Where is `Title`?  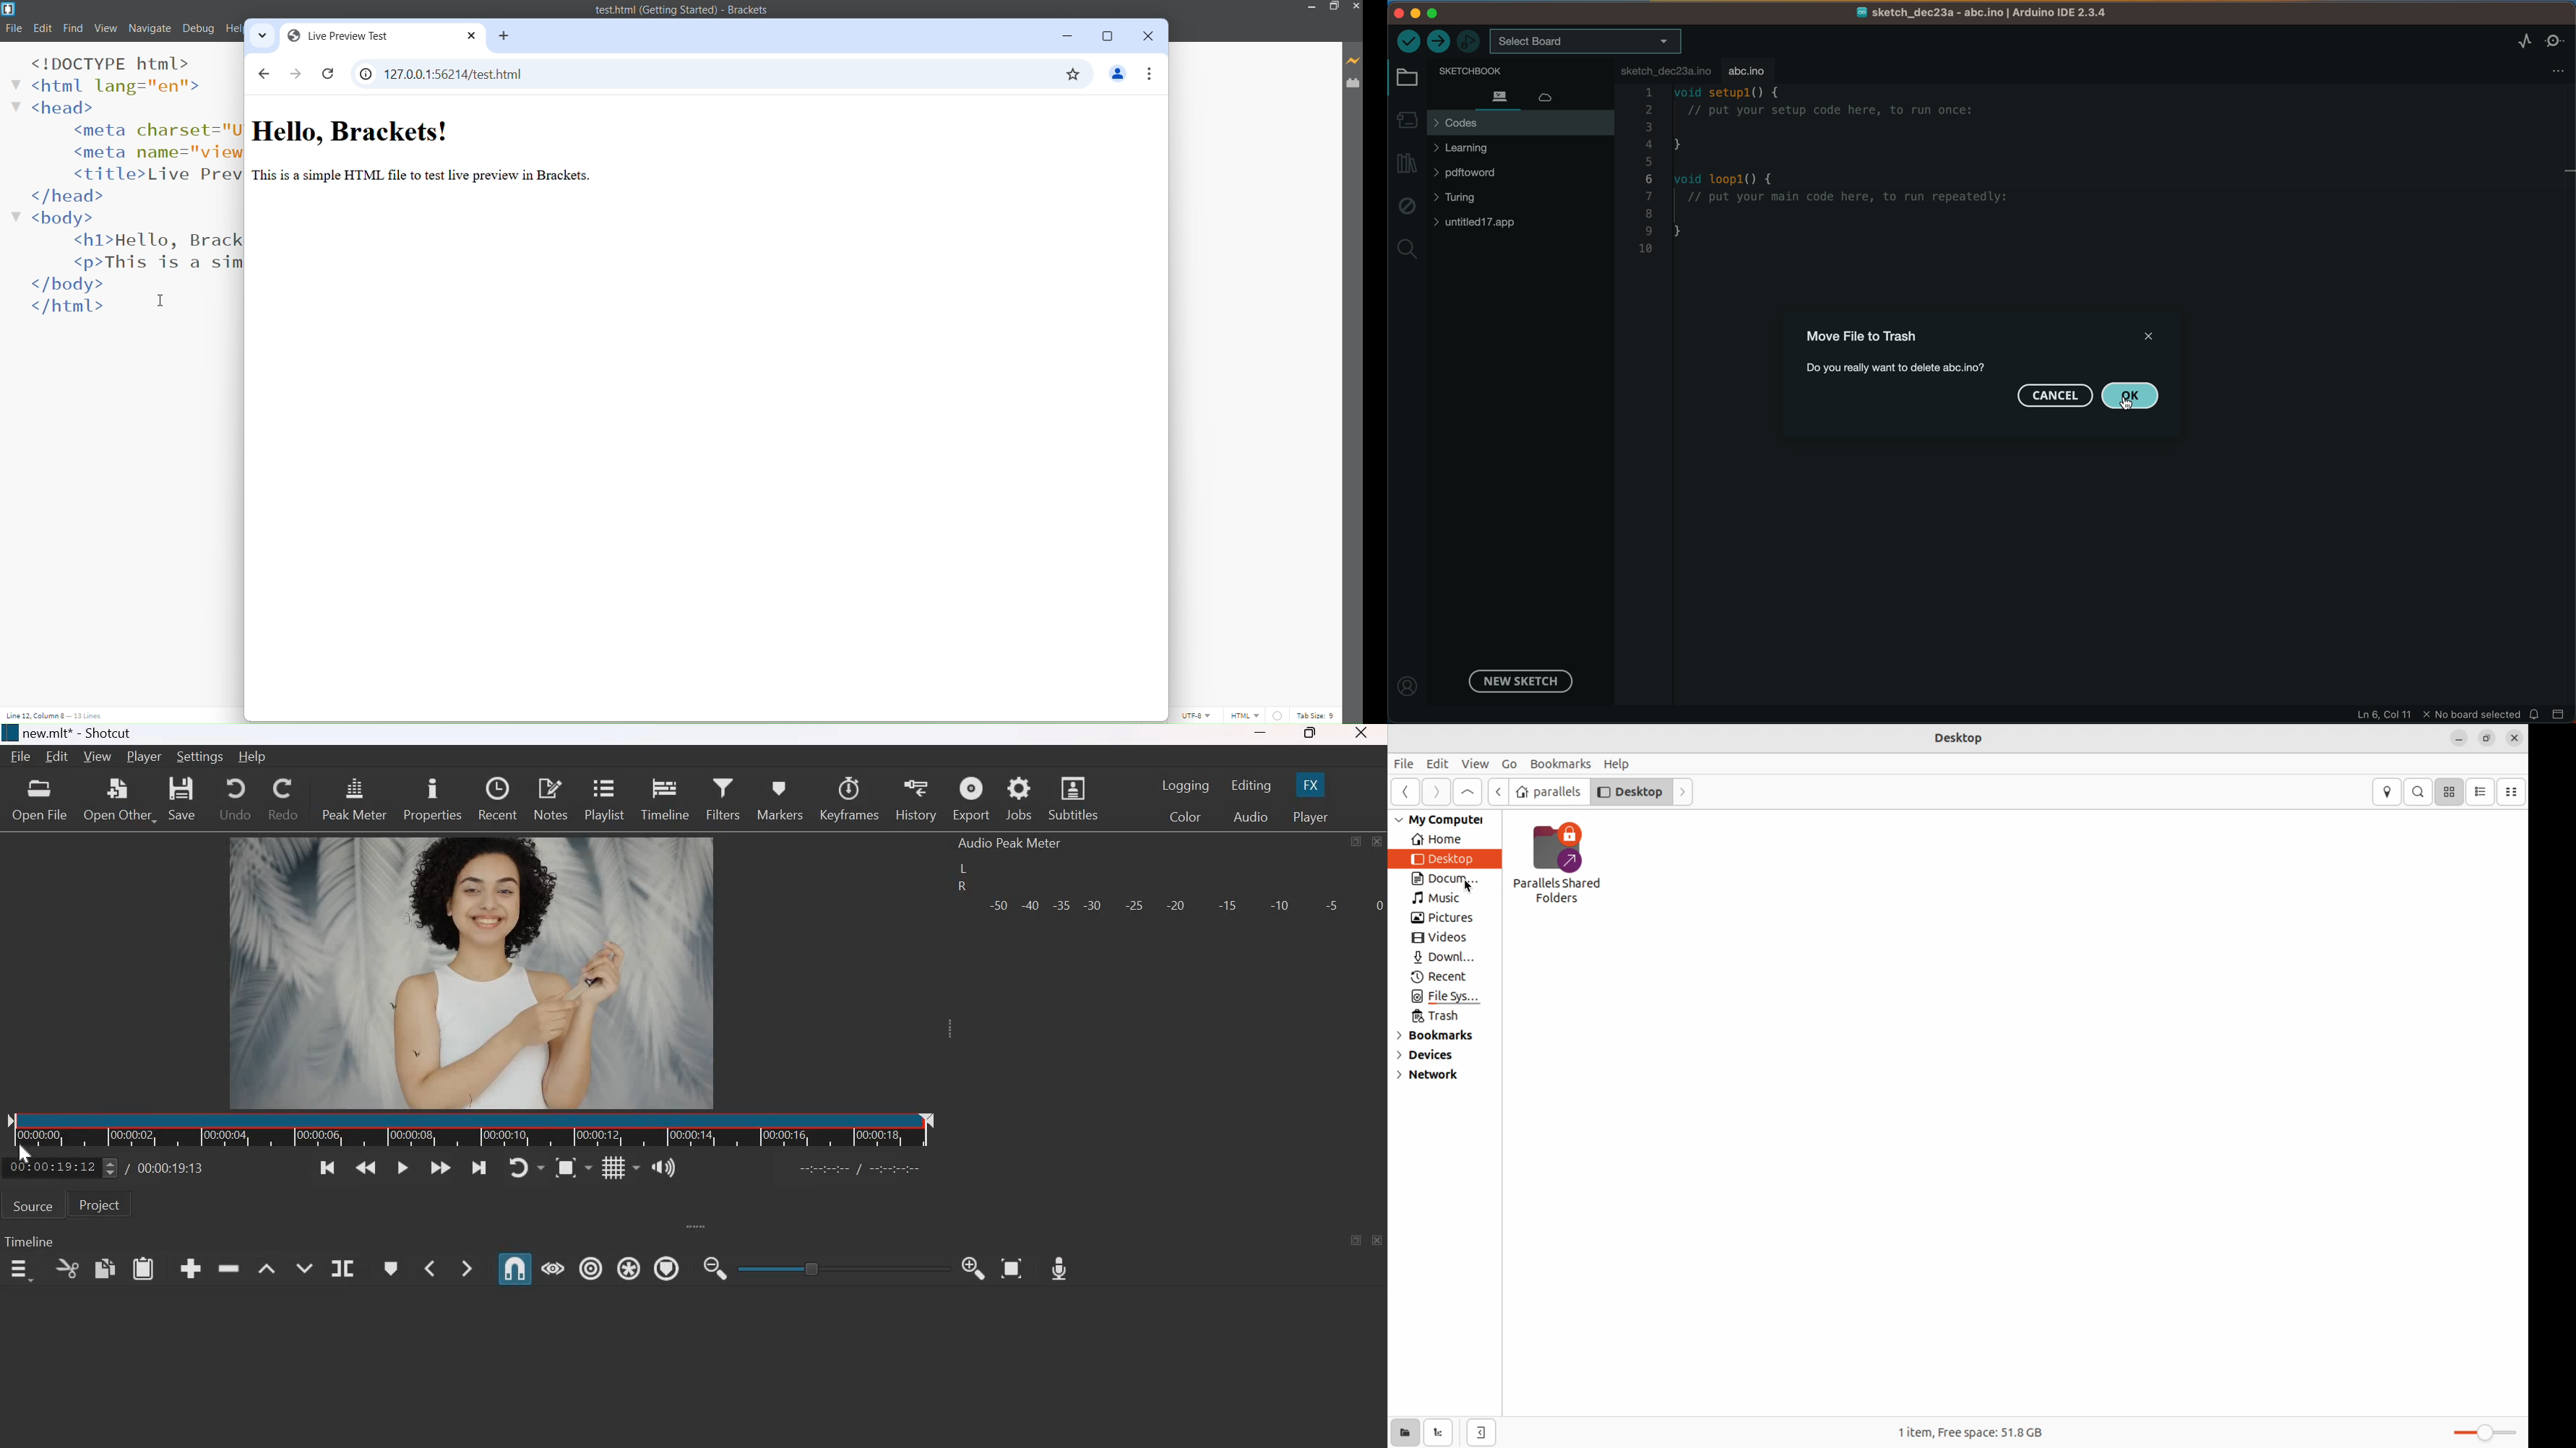
Title is located at coordinates (689, 11).